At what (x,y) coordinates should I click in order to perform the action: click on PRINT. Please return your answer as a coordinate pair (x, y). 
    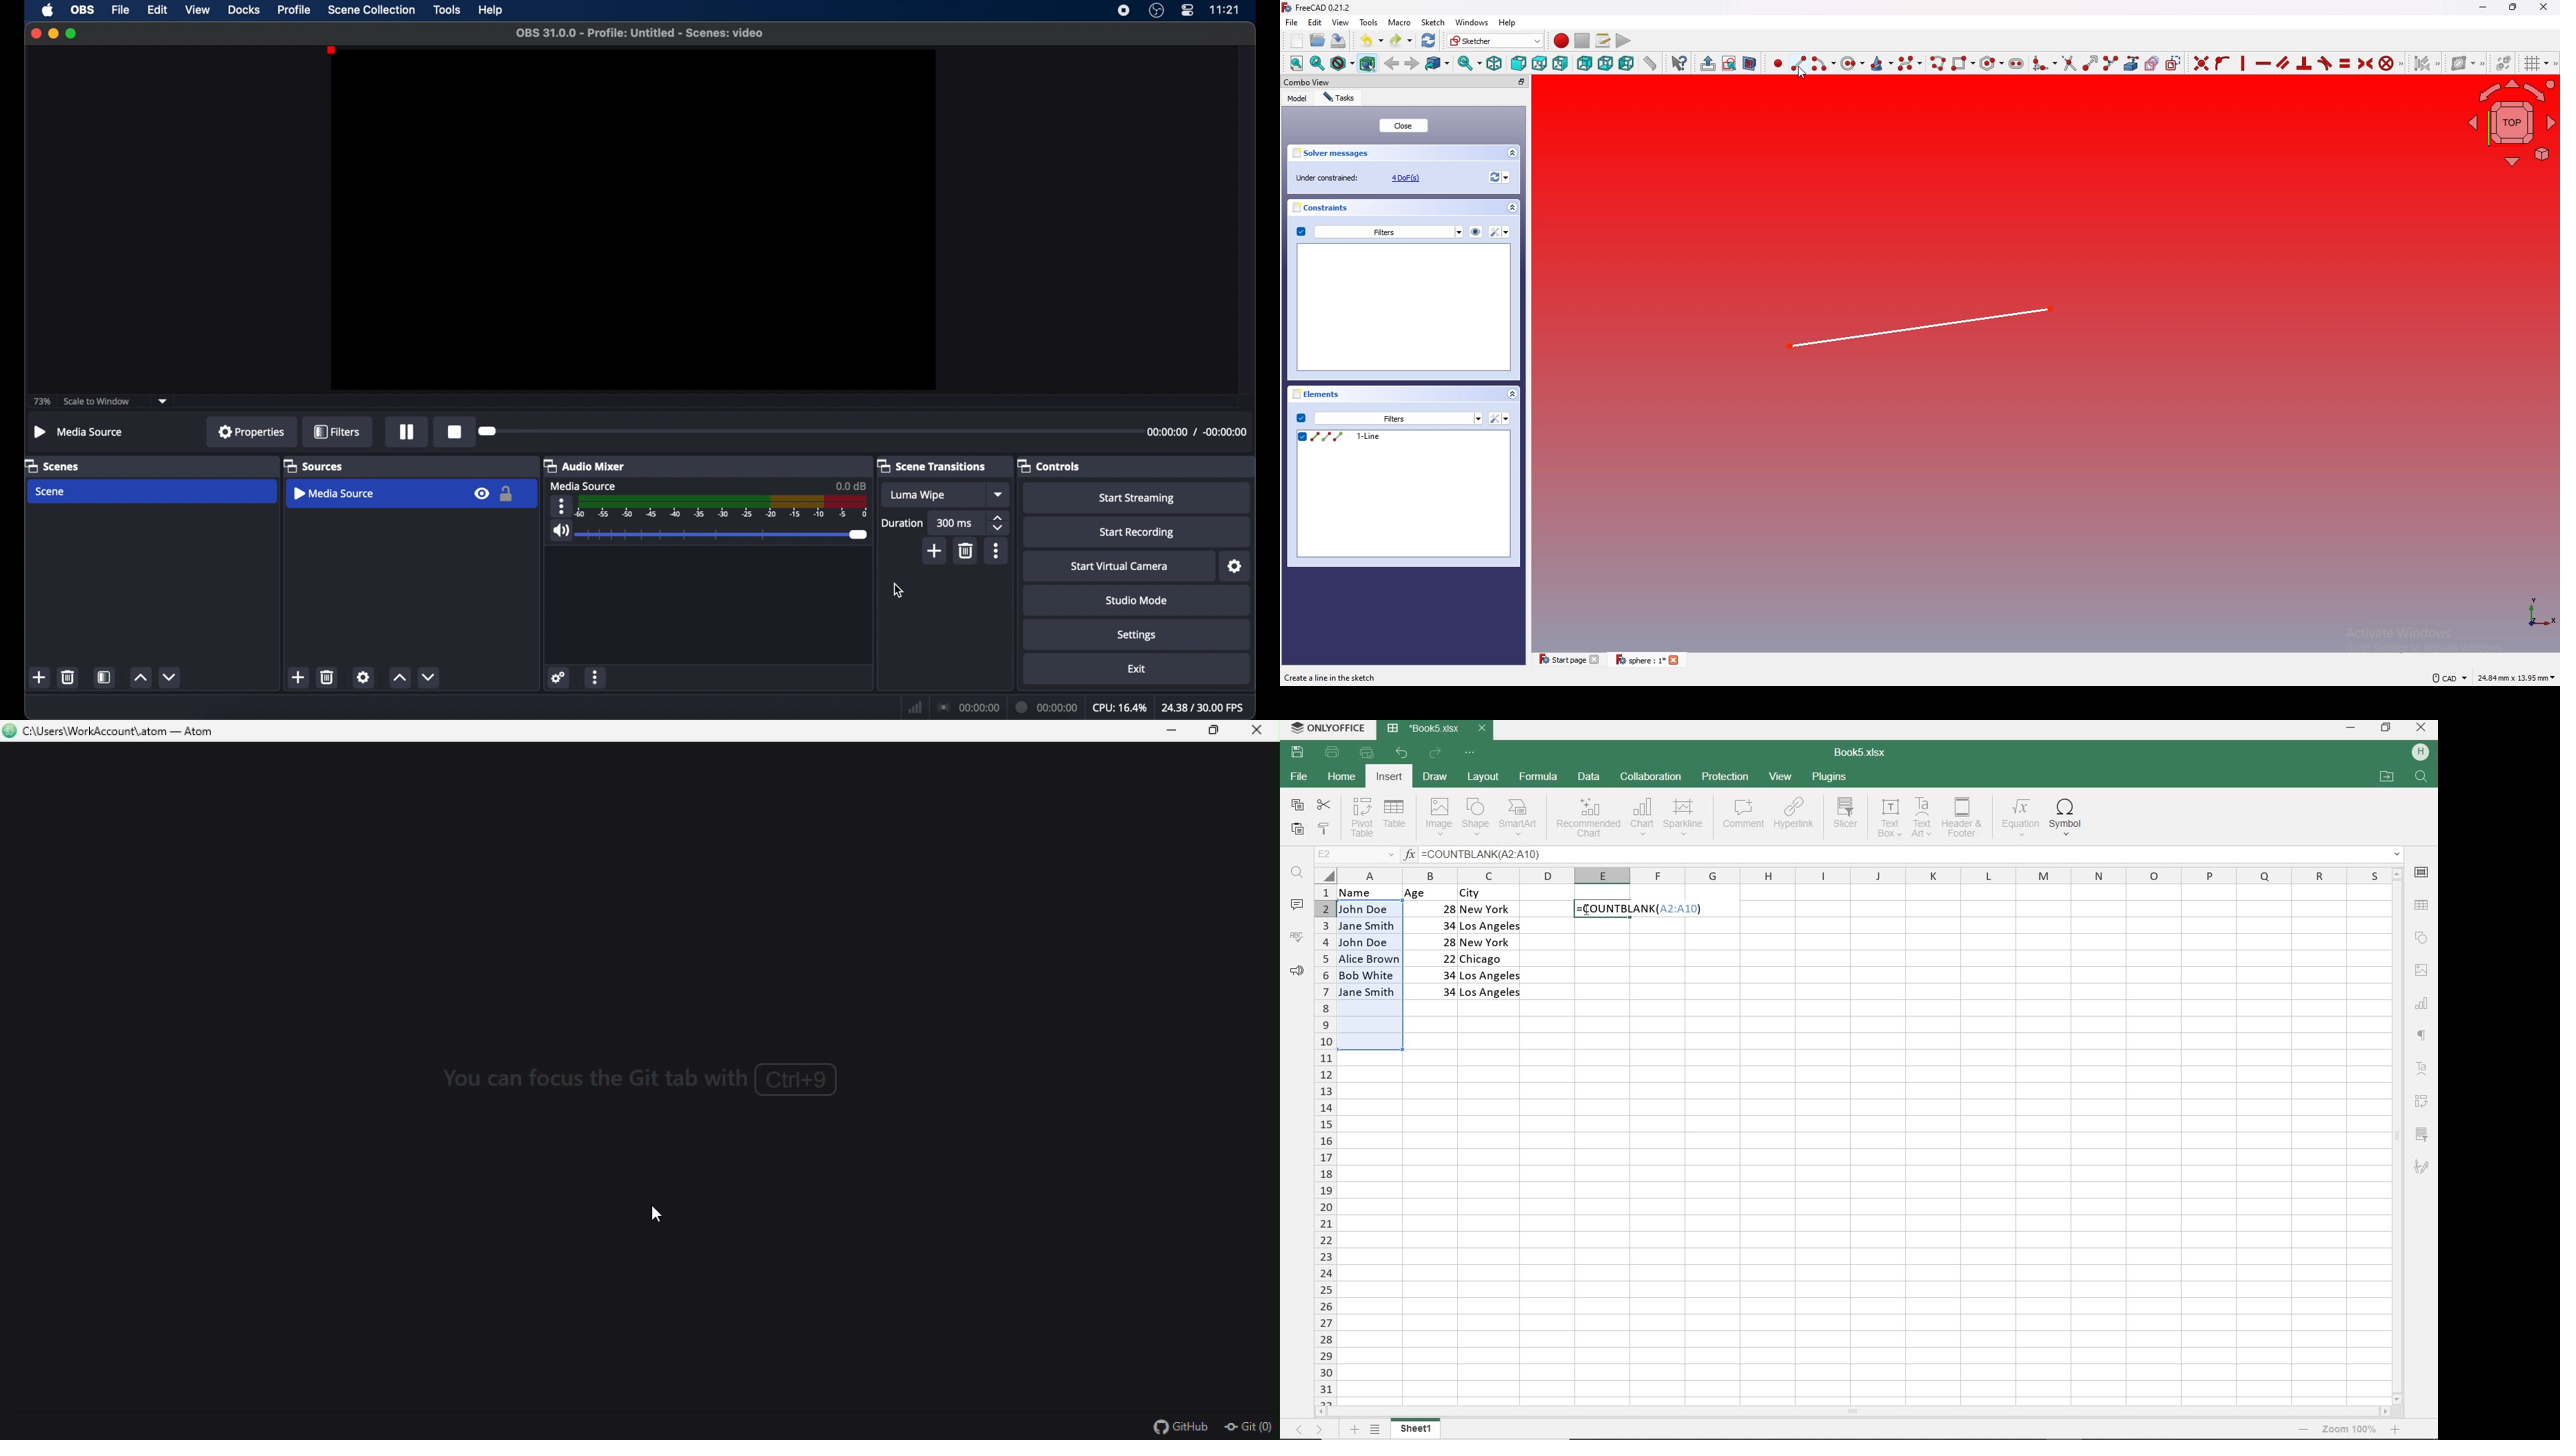
    Looking at the image, I should click on (1332, 753).